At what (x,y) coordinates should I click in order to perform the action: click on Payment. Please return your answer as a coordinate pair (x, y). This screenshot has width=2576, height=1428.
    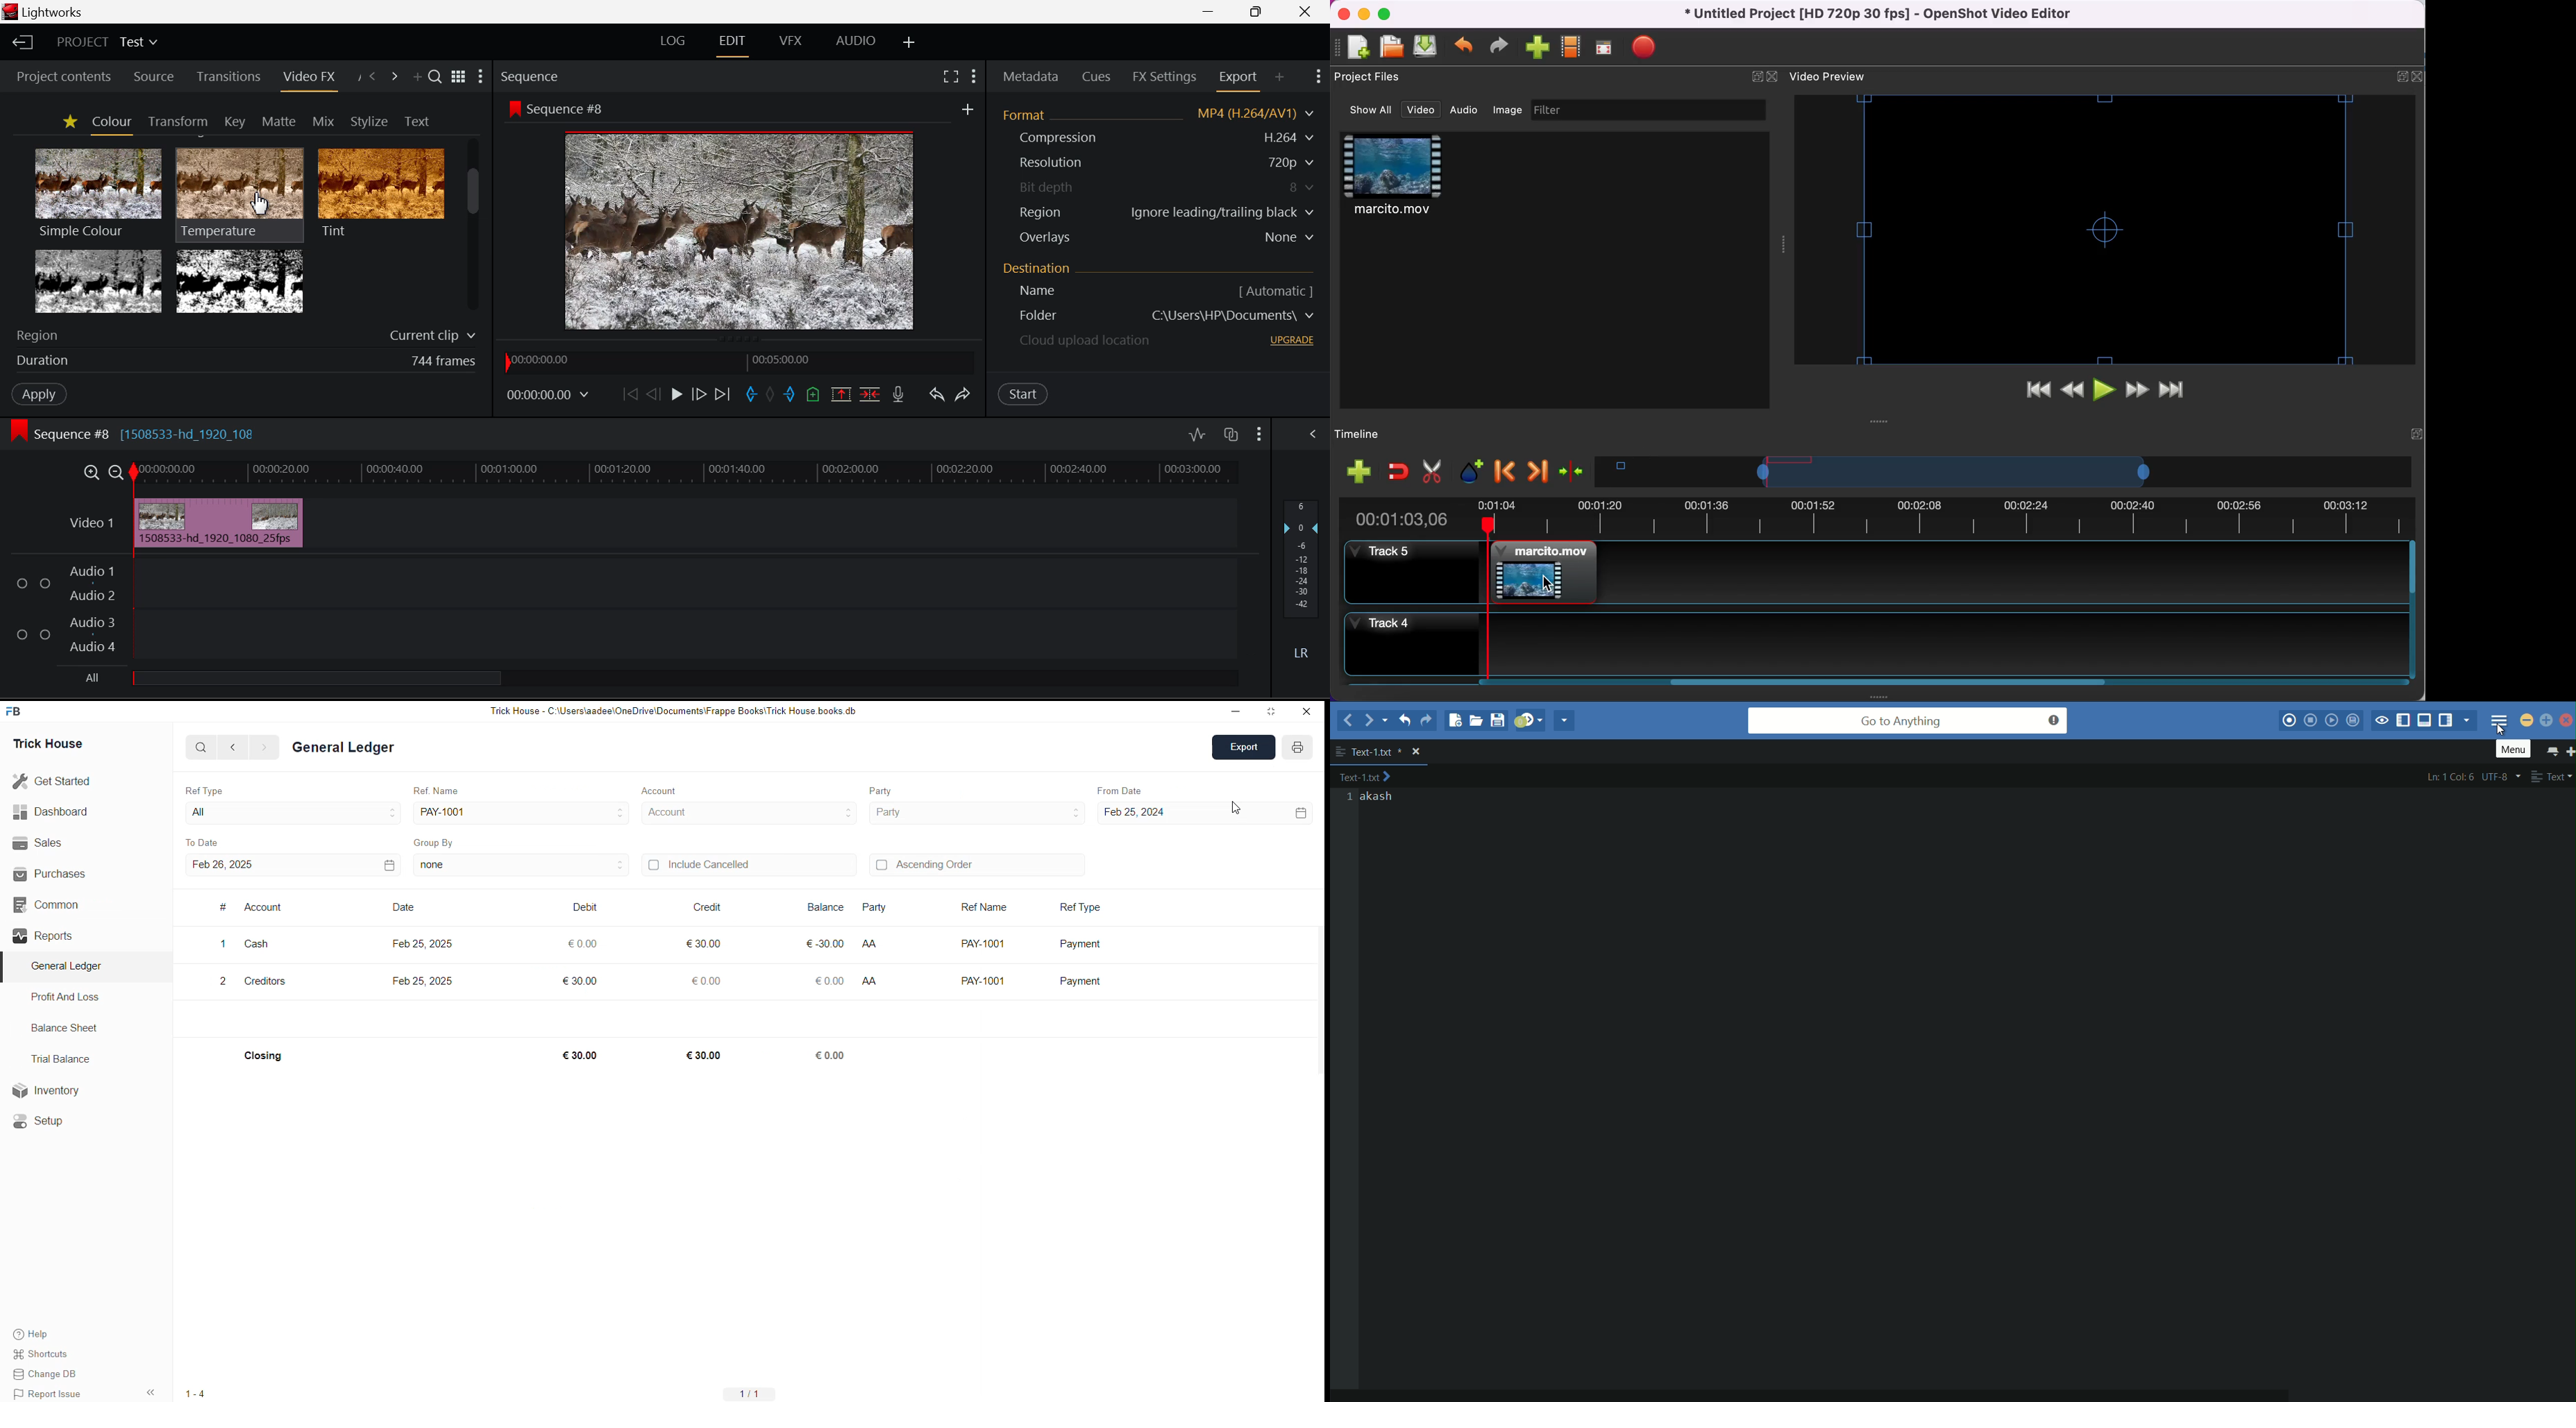
    Looking at the image, I should click on (1085, 980).